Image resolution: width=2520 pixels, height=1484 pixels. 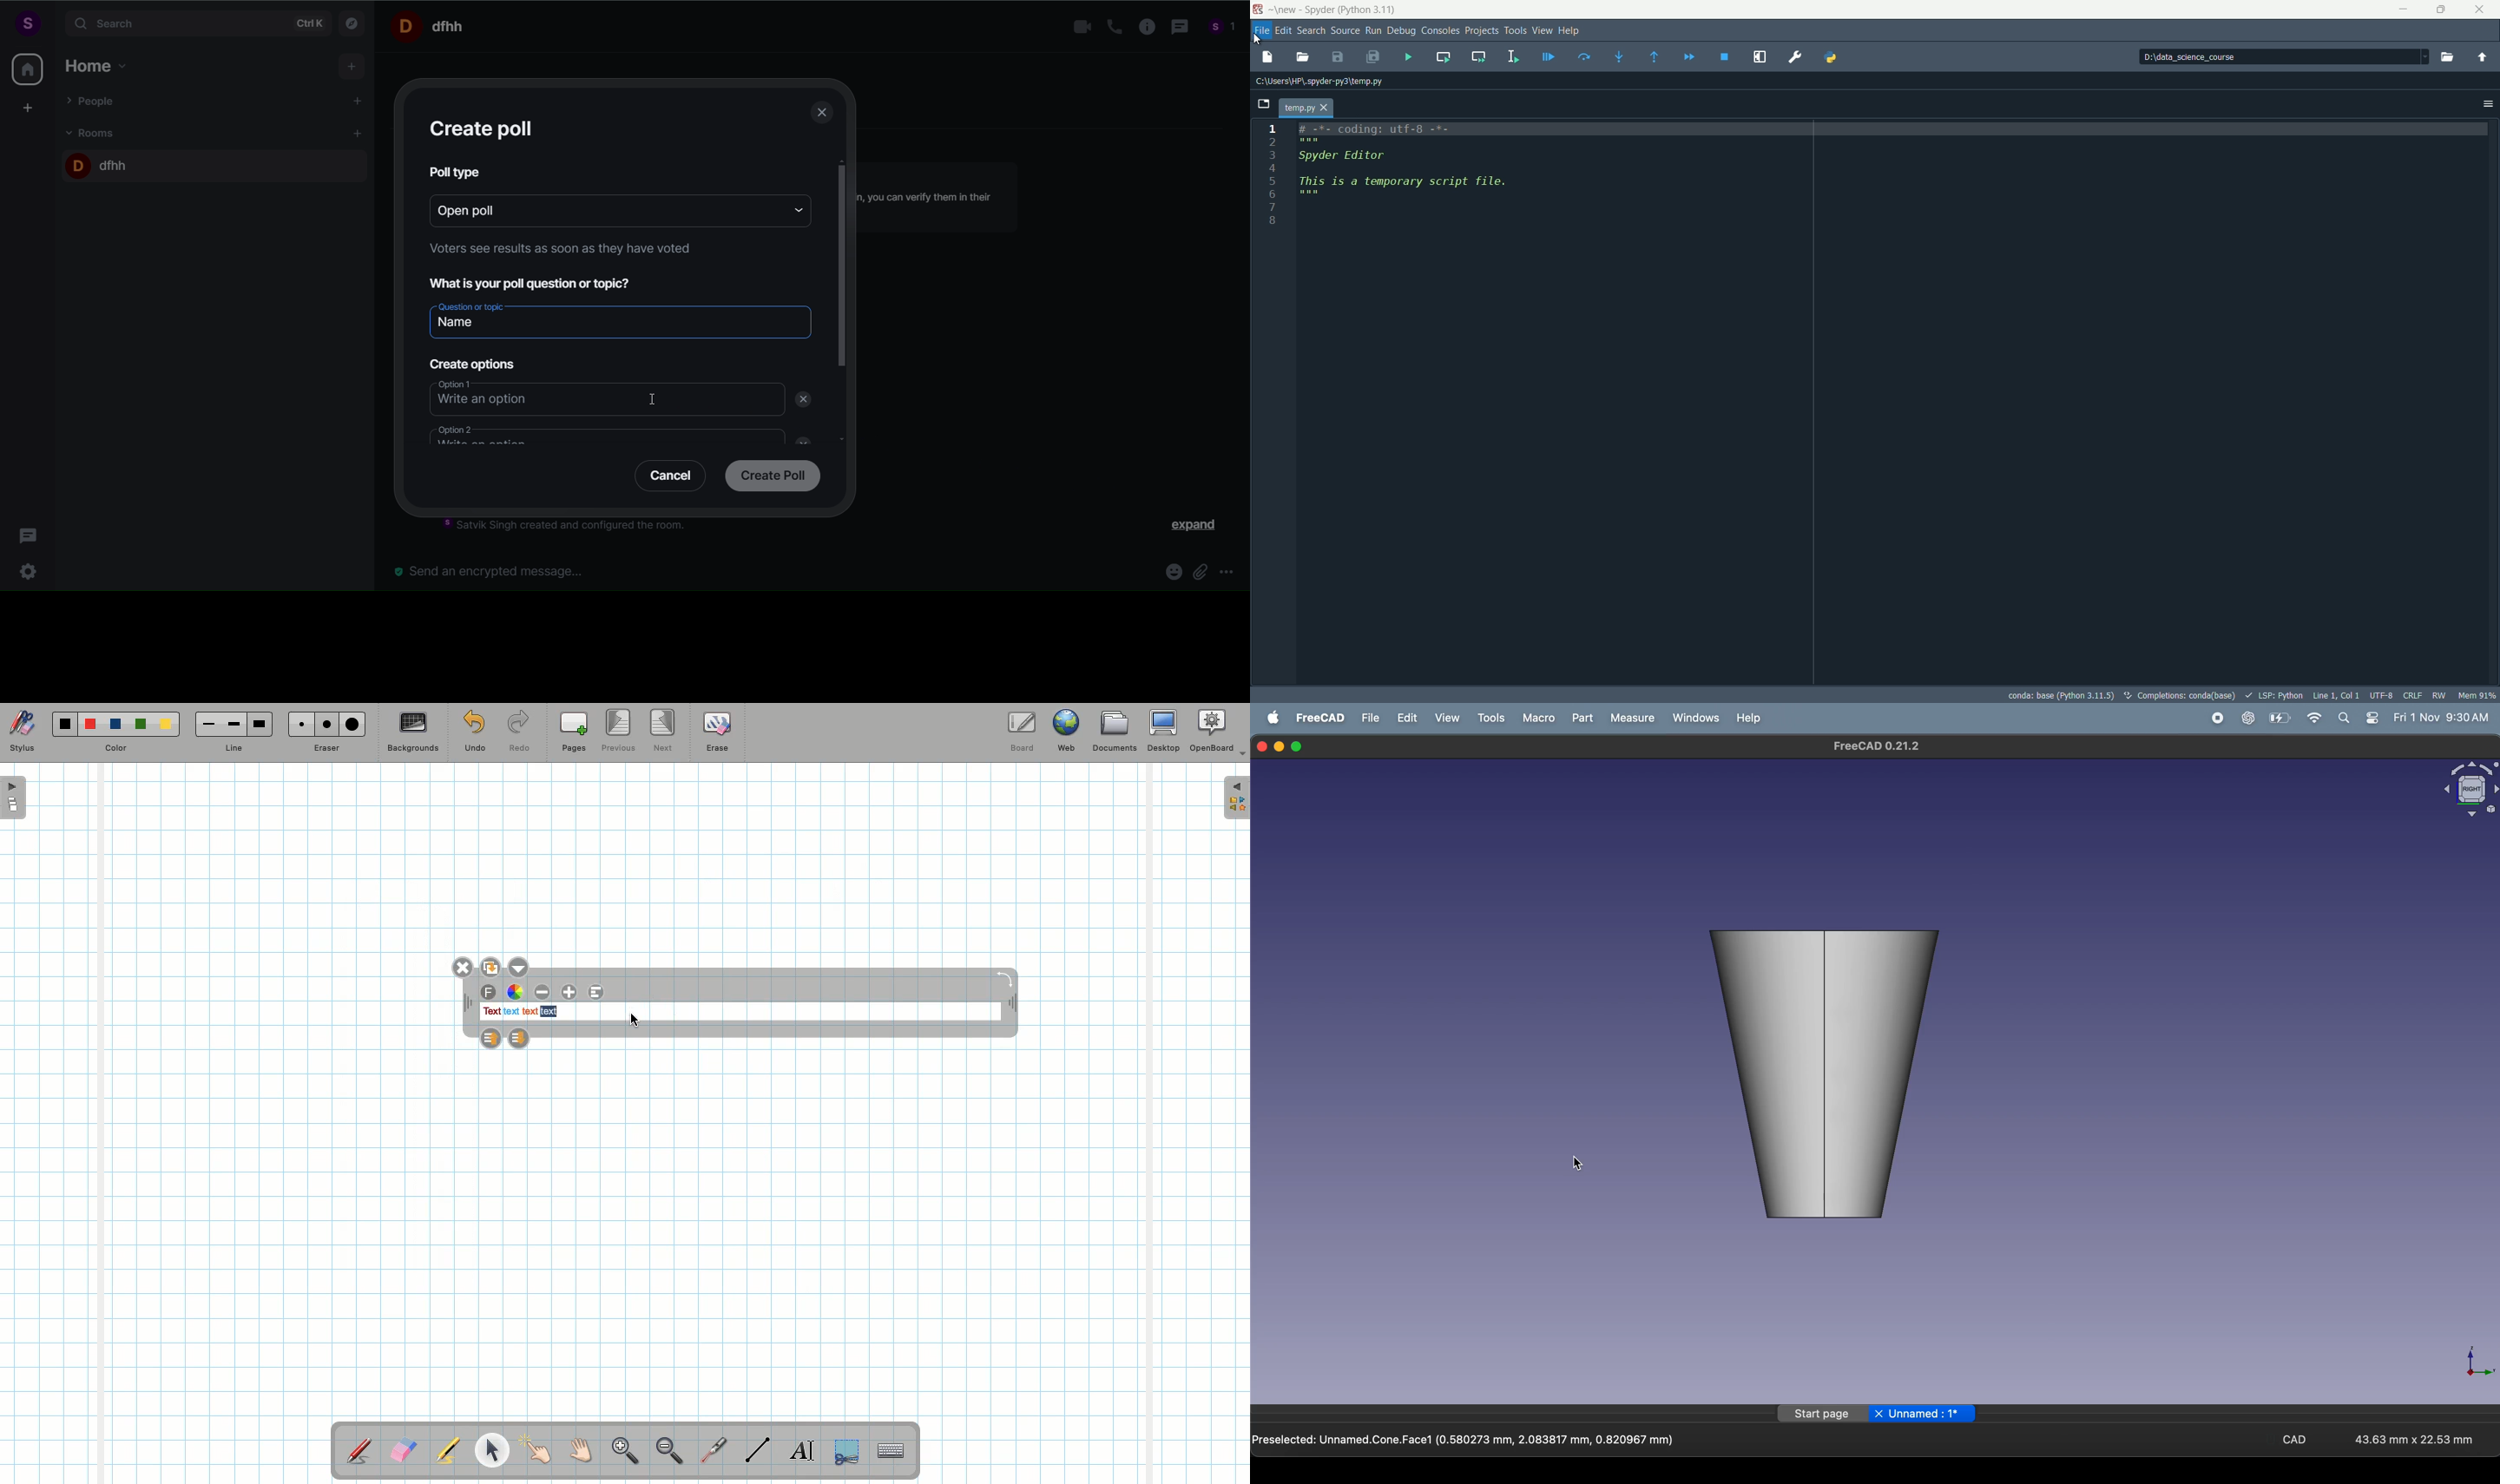 I want to click on add, so click(x=353, y=67).